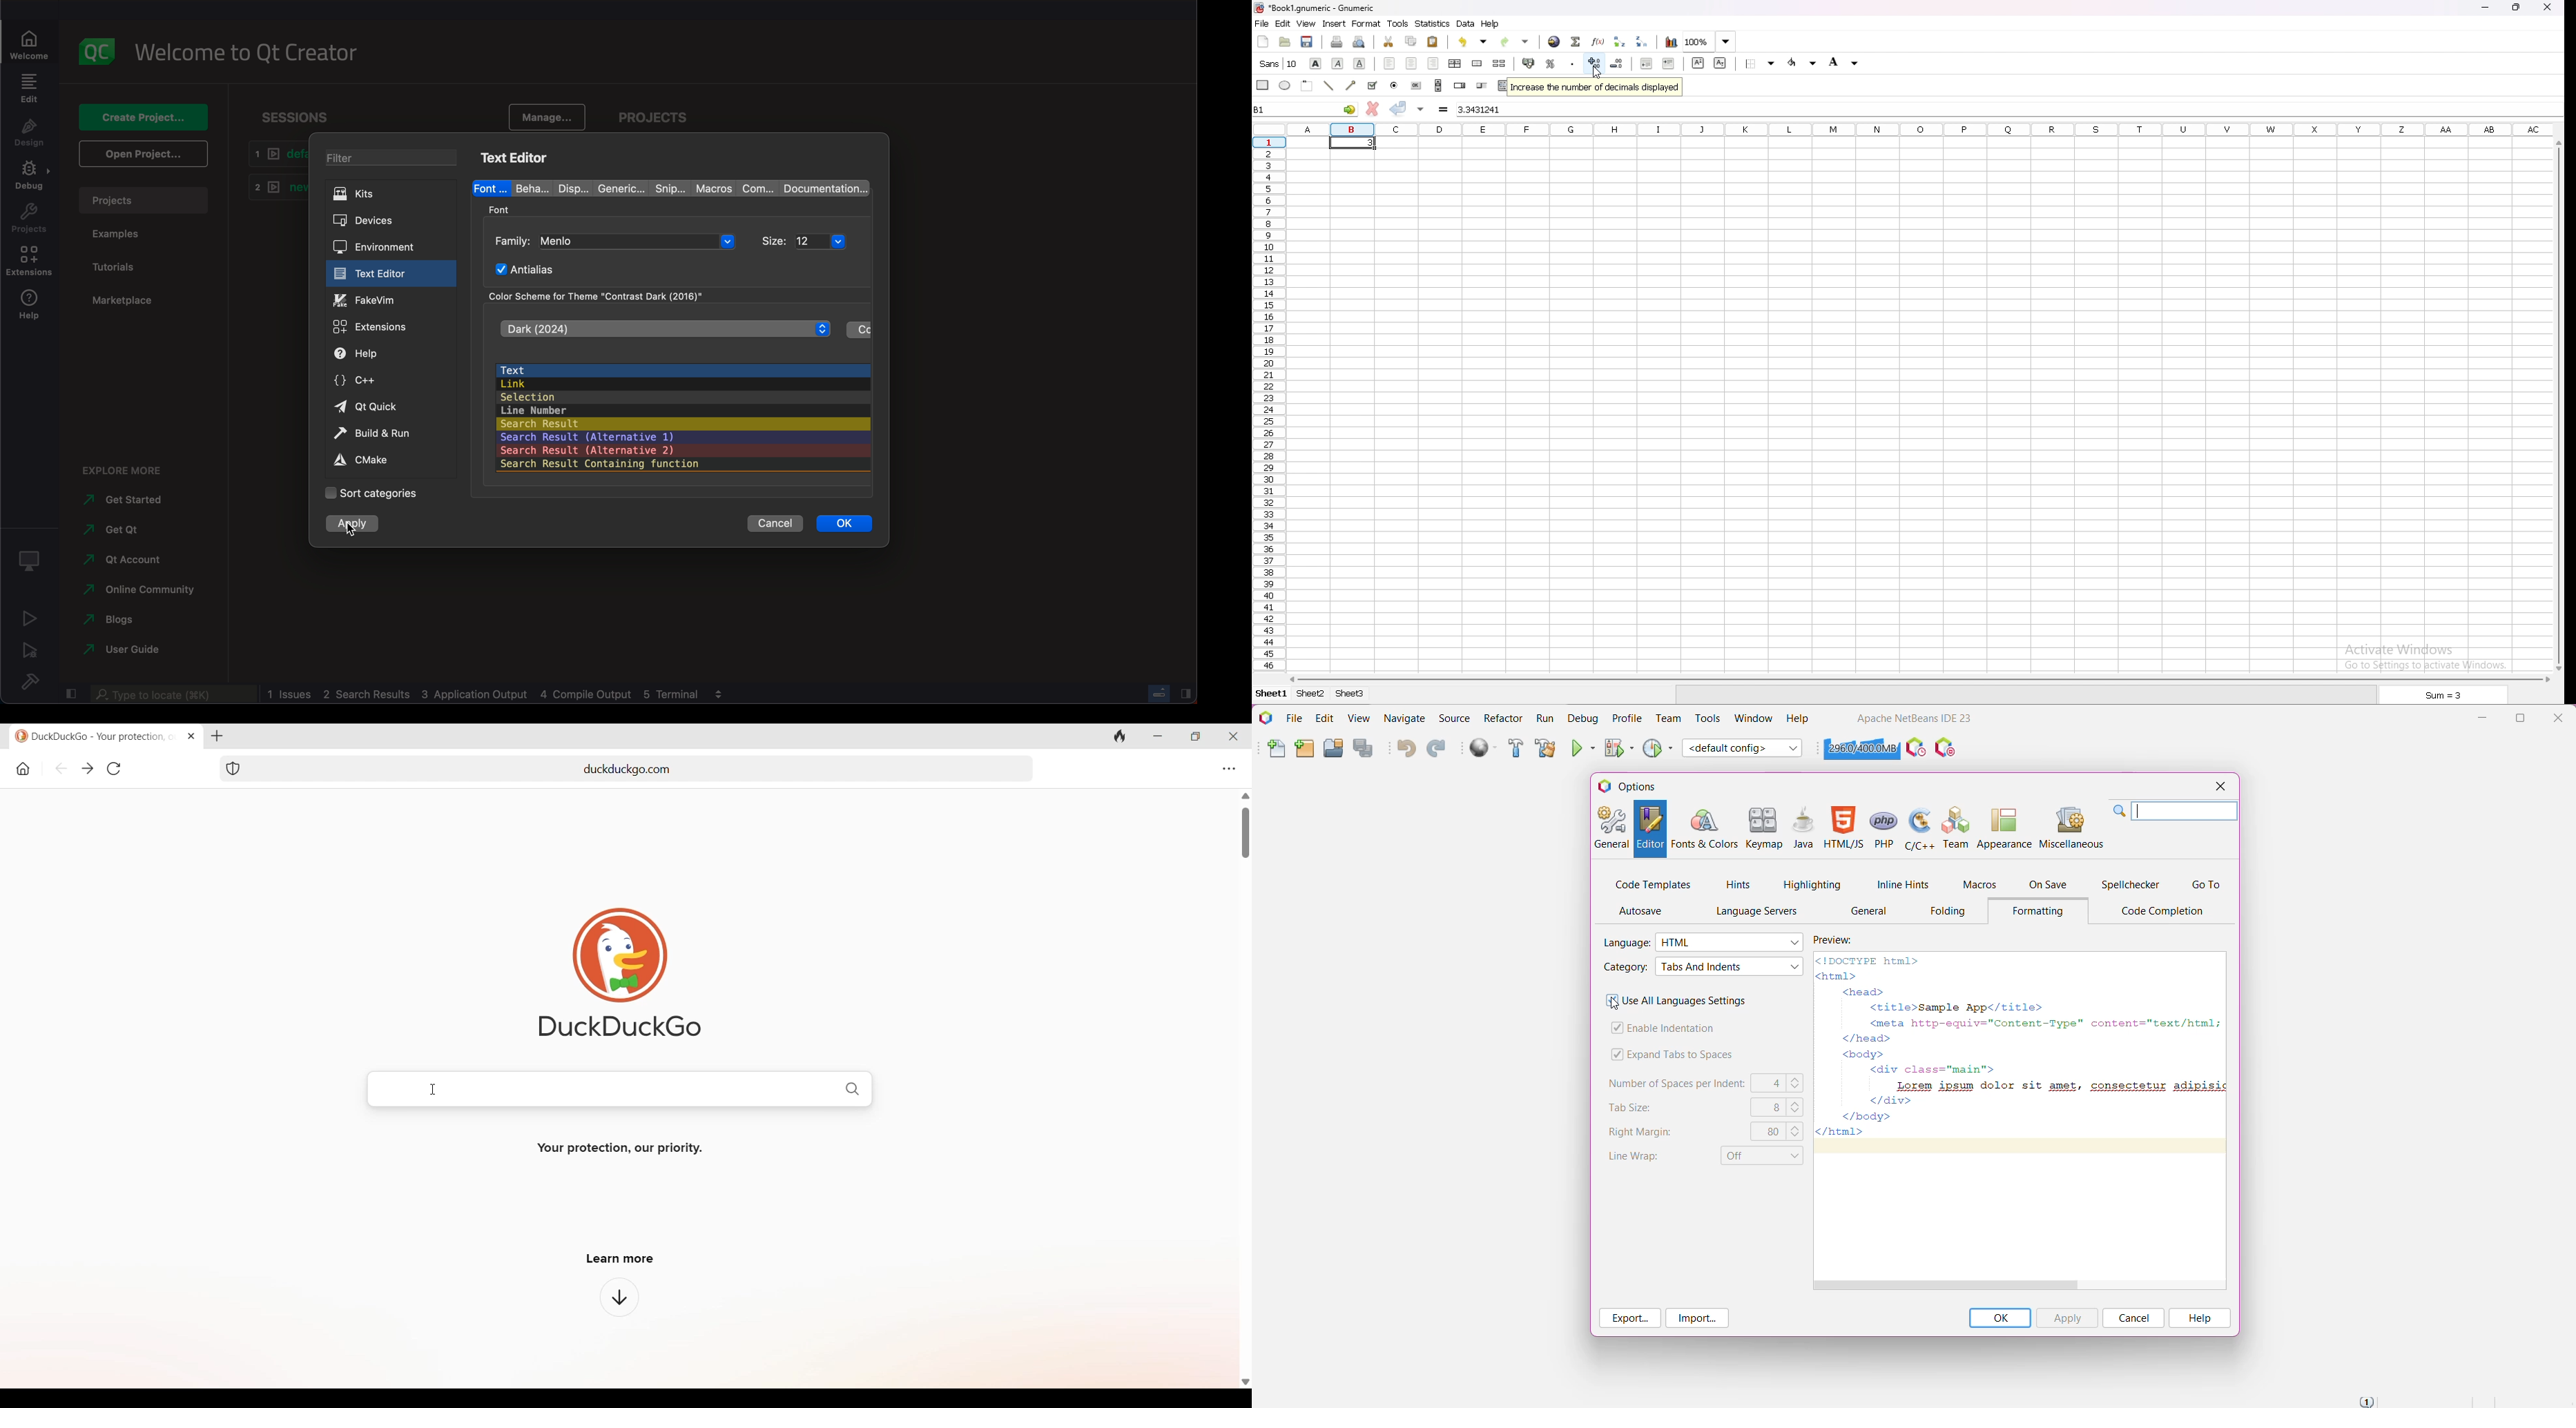  Describe the element at coordinates (1978, 886) in the screenshot. I see `Macros` at that location.